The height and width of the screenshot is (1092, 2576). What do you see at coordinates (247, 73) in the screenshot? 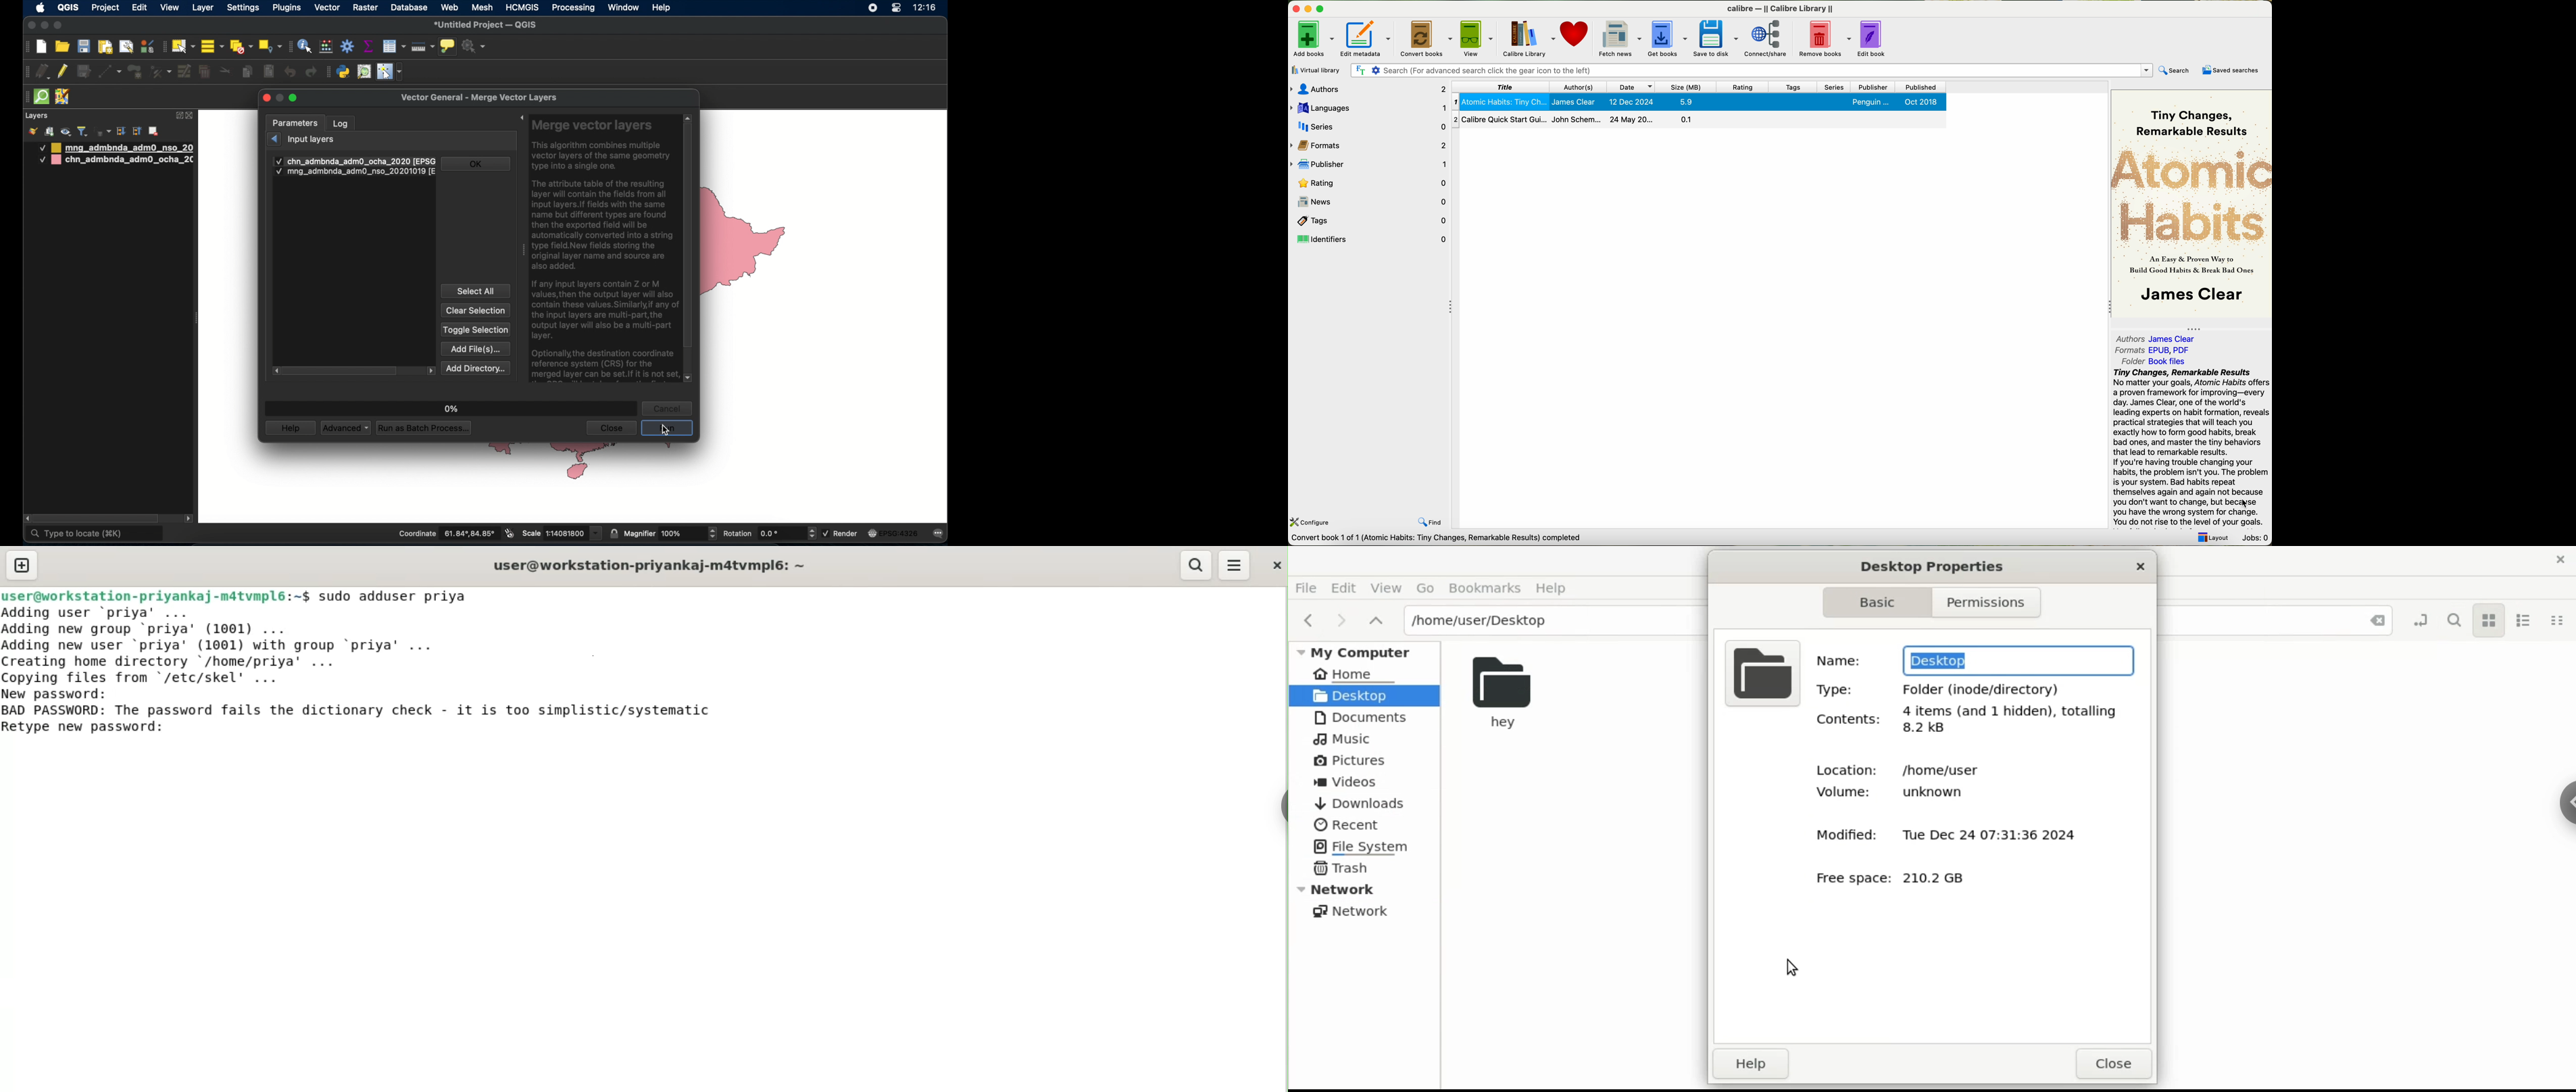
I see `copy features` at bounding box center [247, 73].